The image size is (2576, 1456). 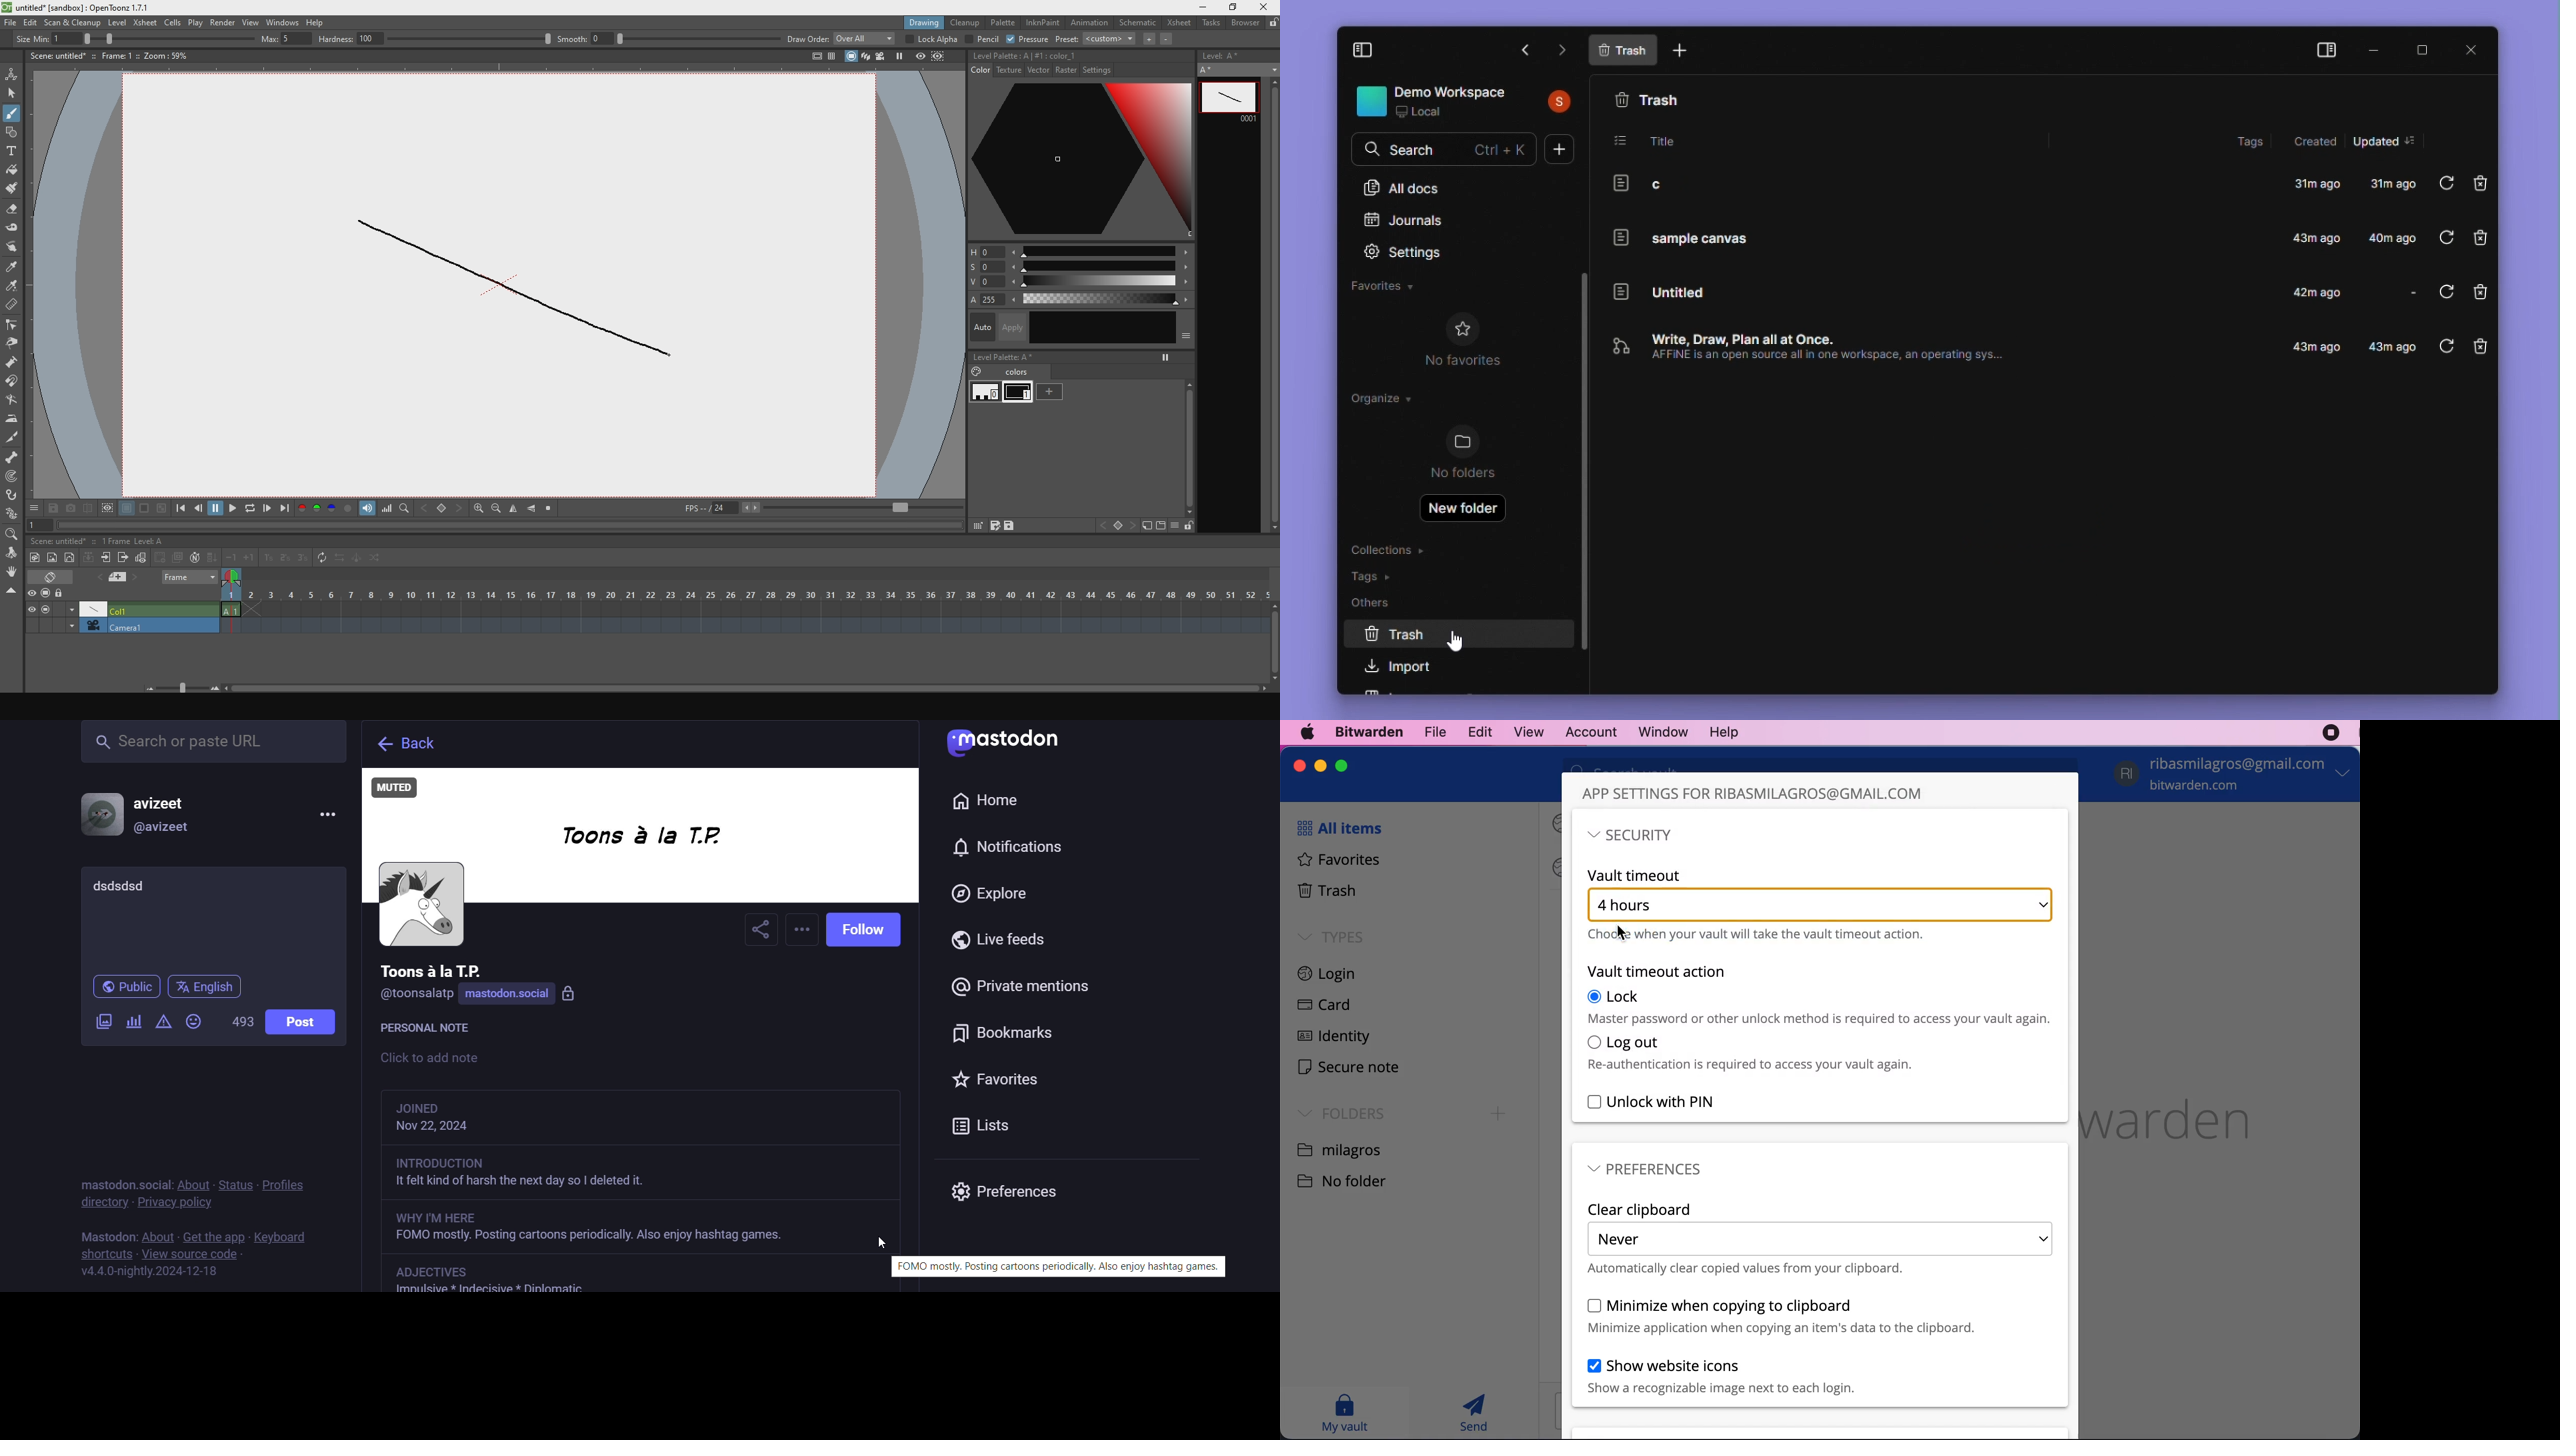 What do you see at coordinates (2331, 733) in the screenshot?
I see `recording stopped` at bounding box center [2331, 733].